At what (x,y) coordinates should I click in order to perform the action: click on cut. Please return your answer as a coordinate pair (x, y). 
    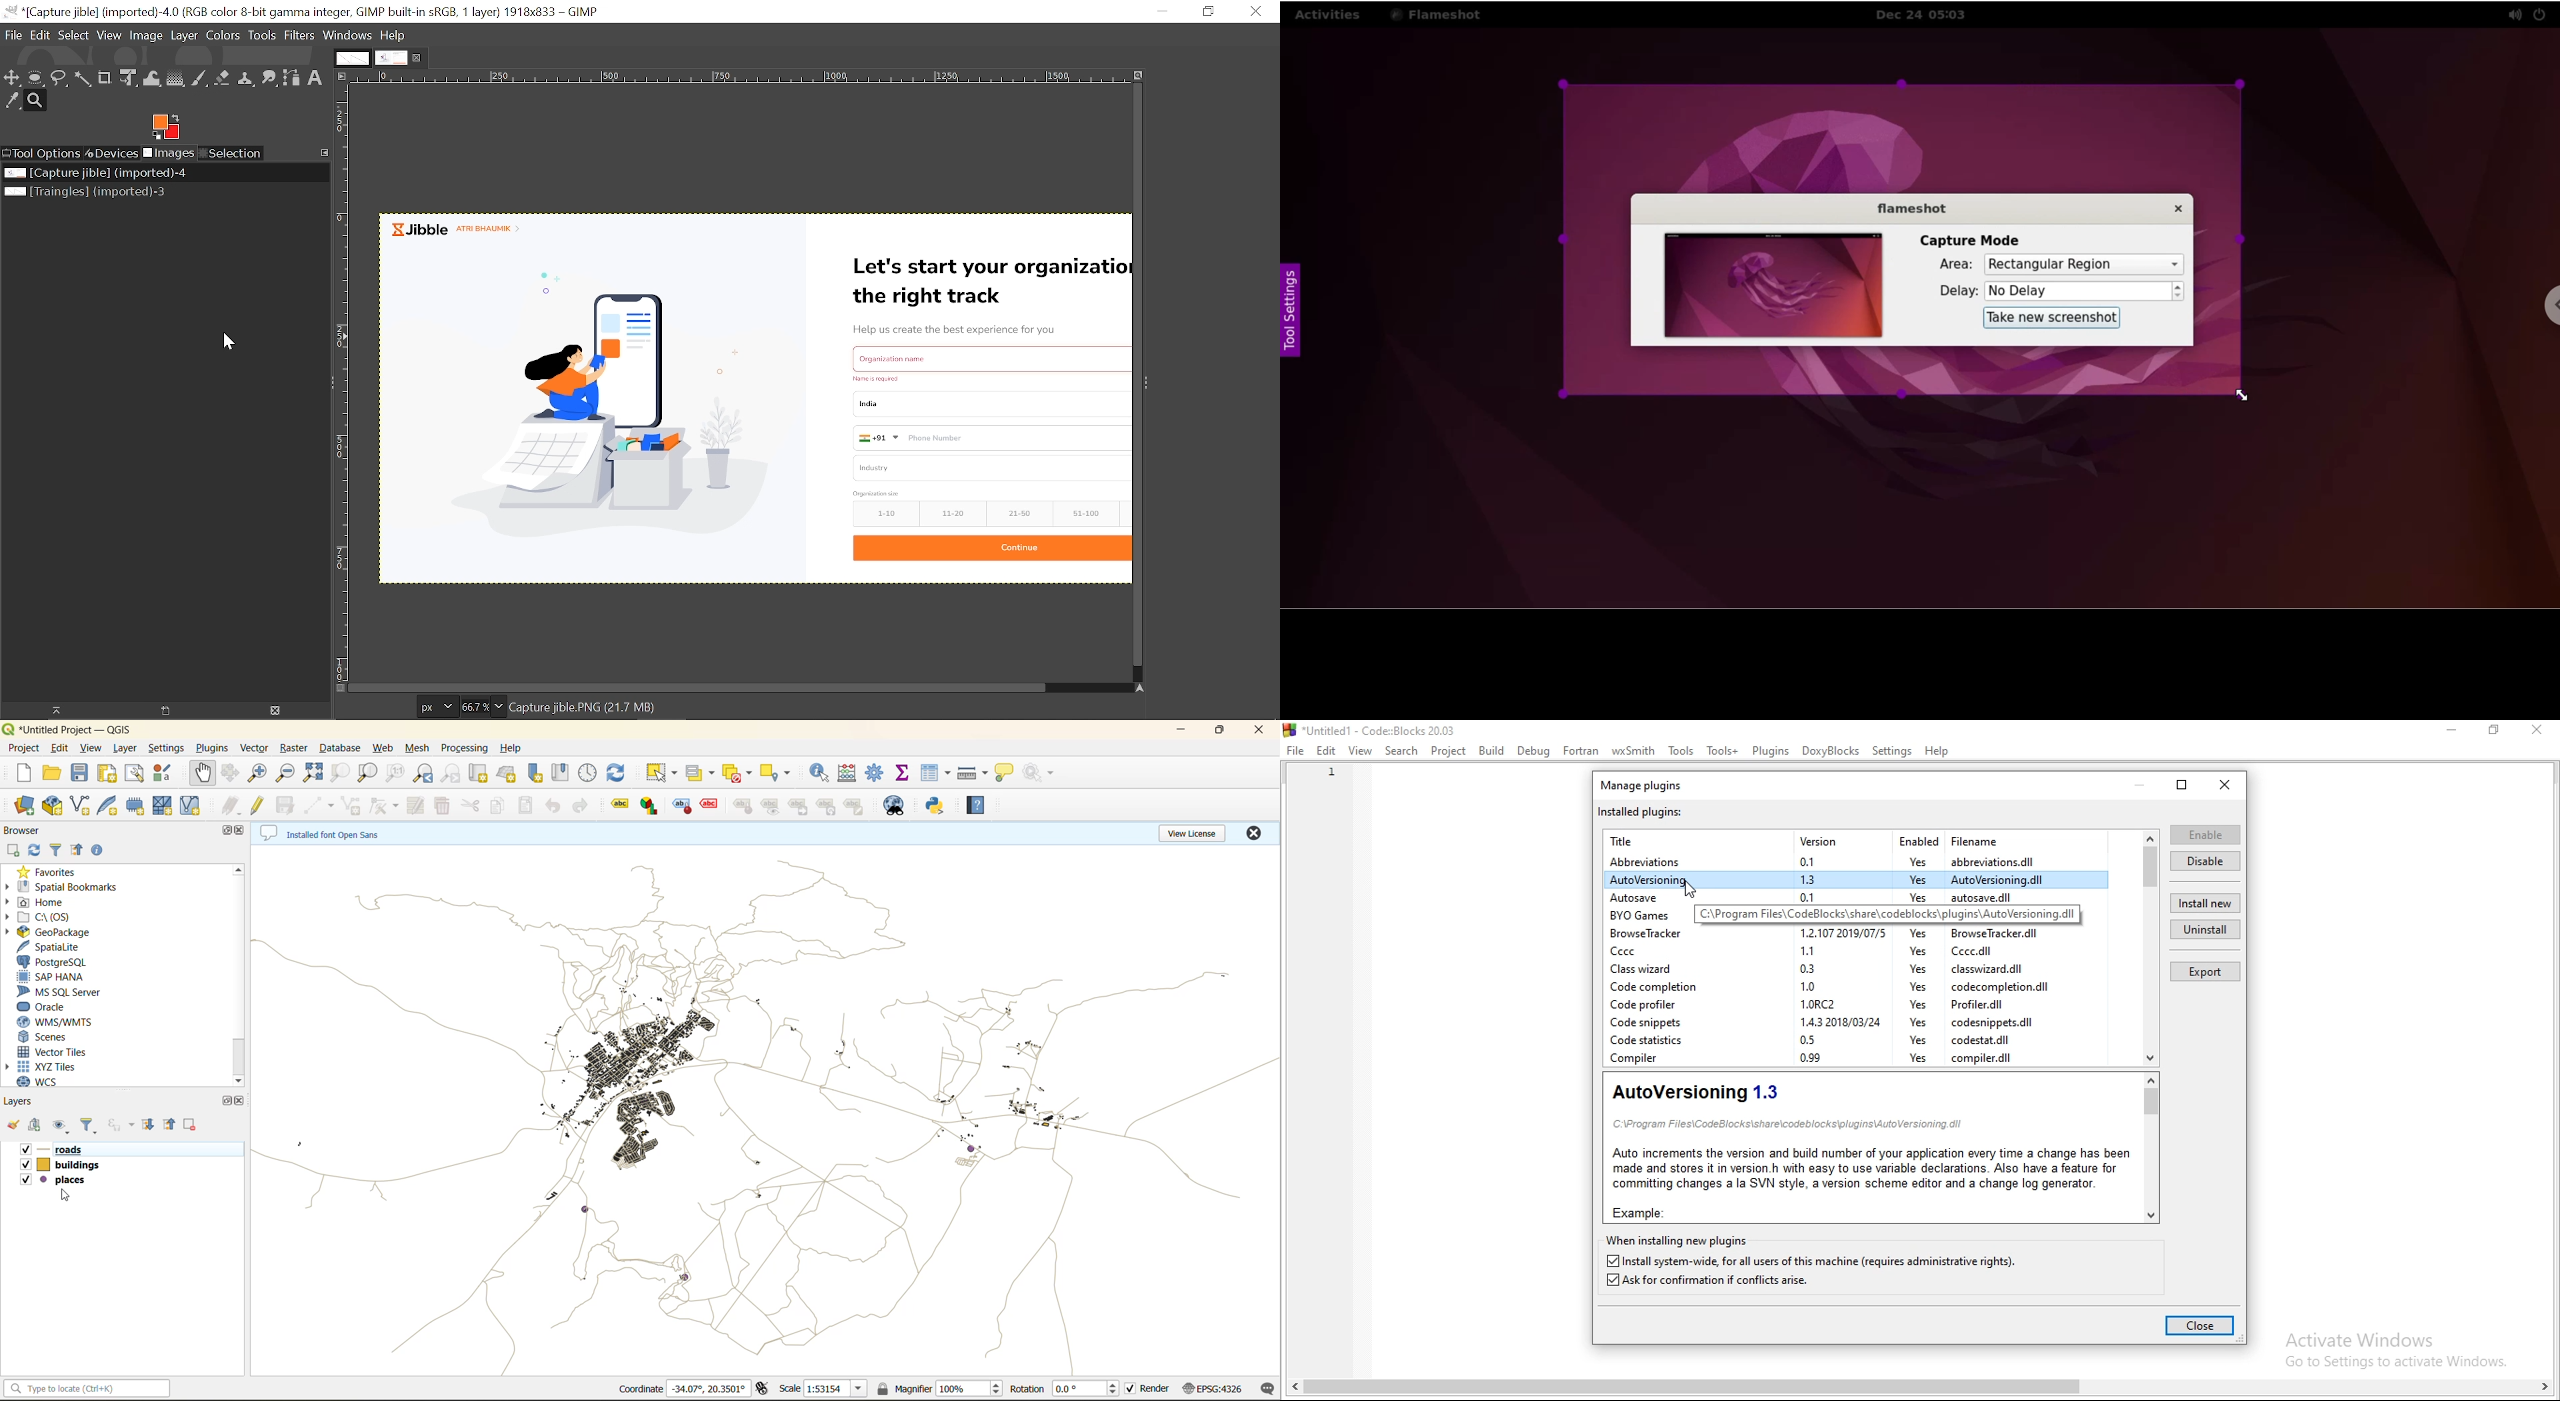
    Looking at the image, I should click on (472, 807).